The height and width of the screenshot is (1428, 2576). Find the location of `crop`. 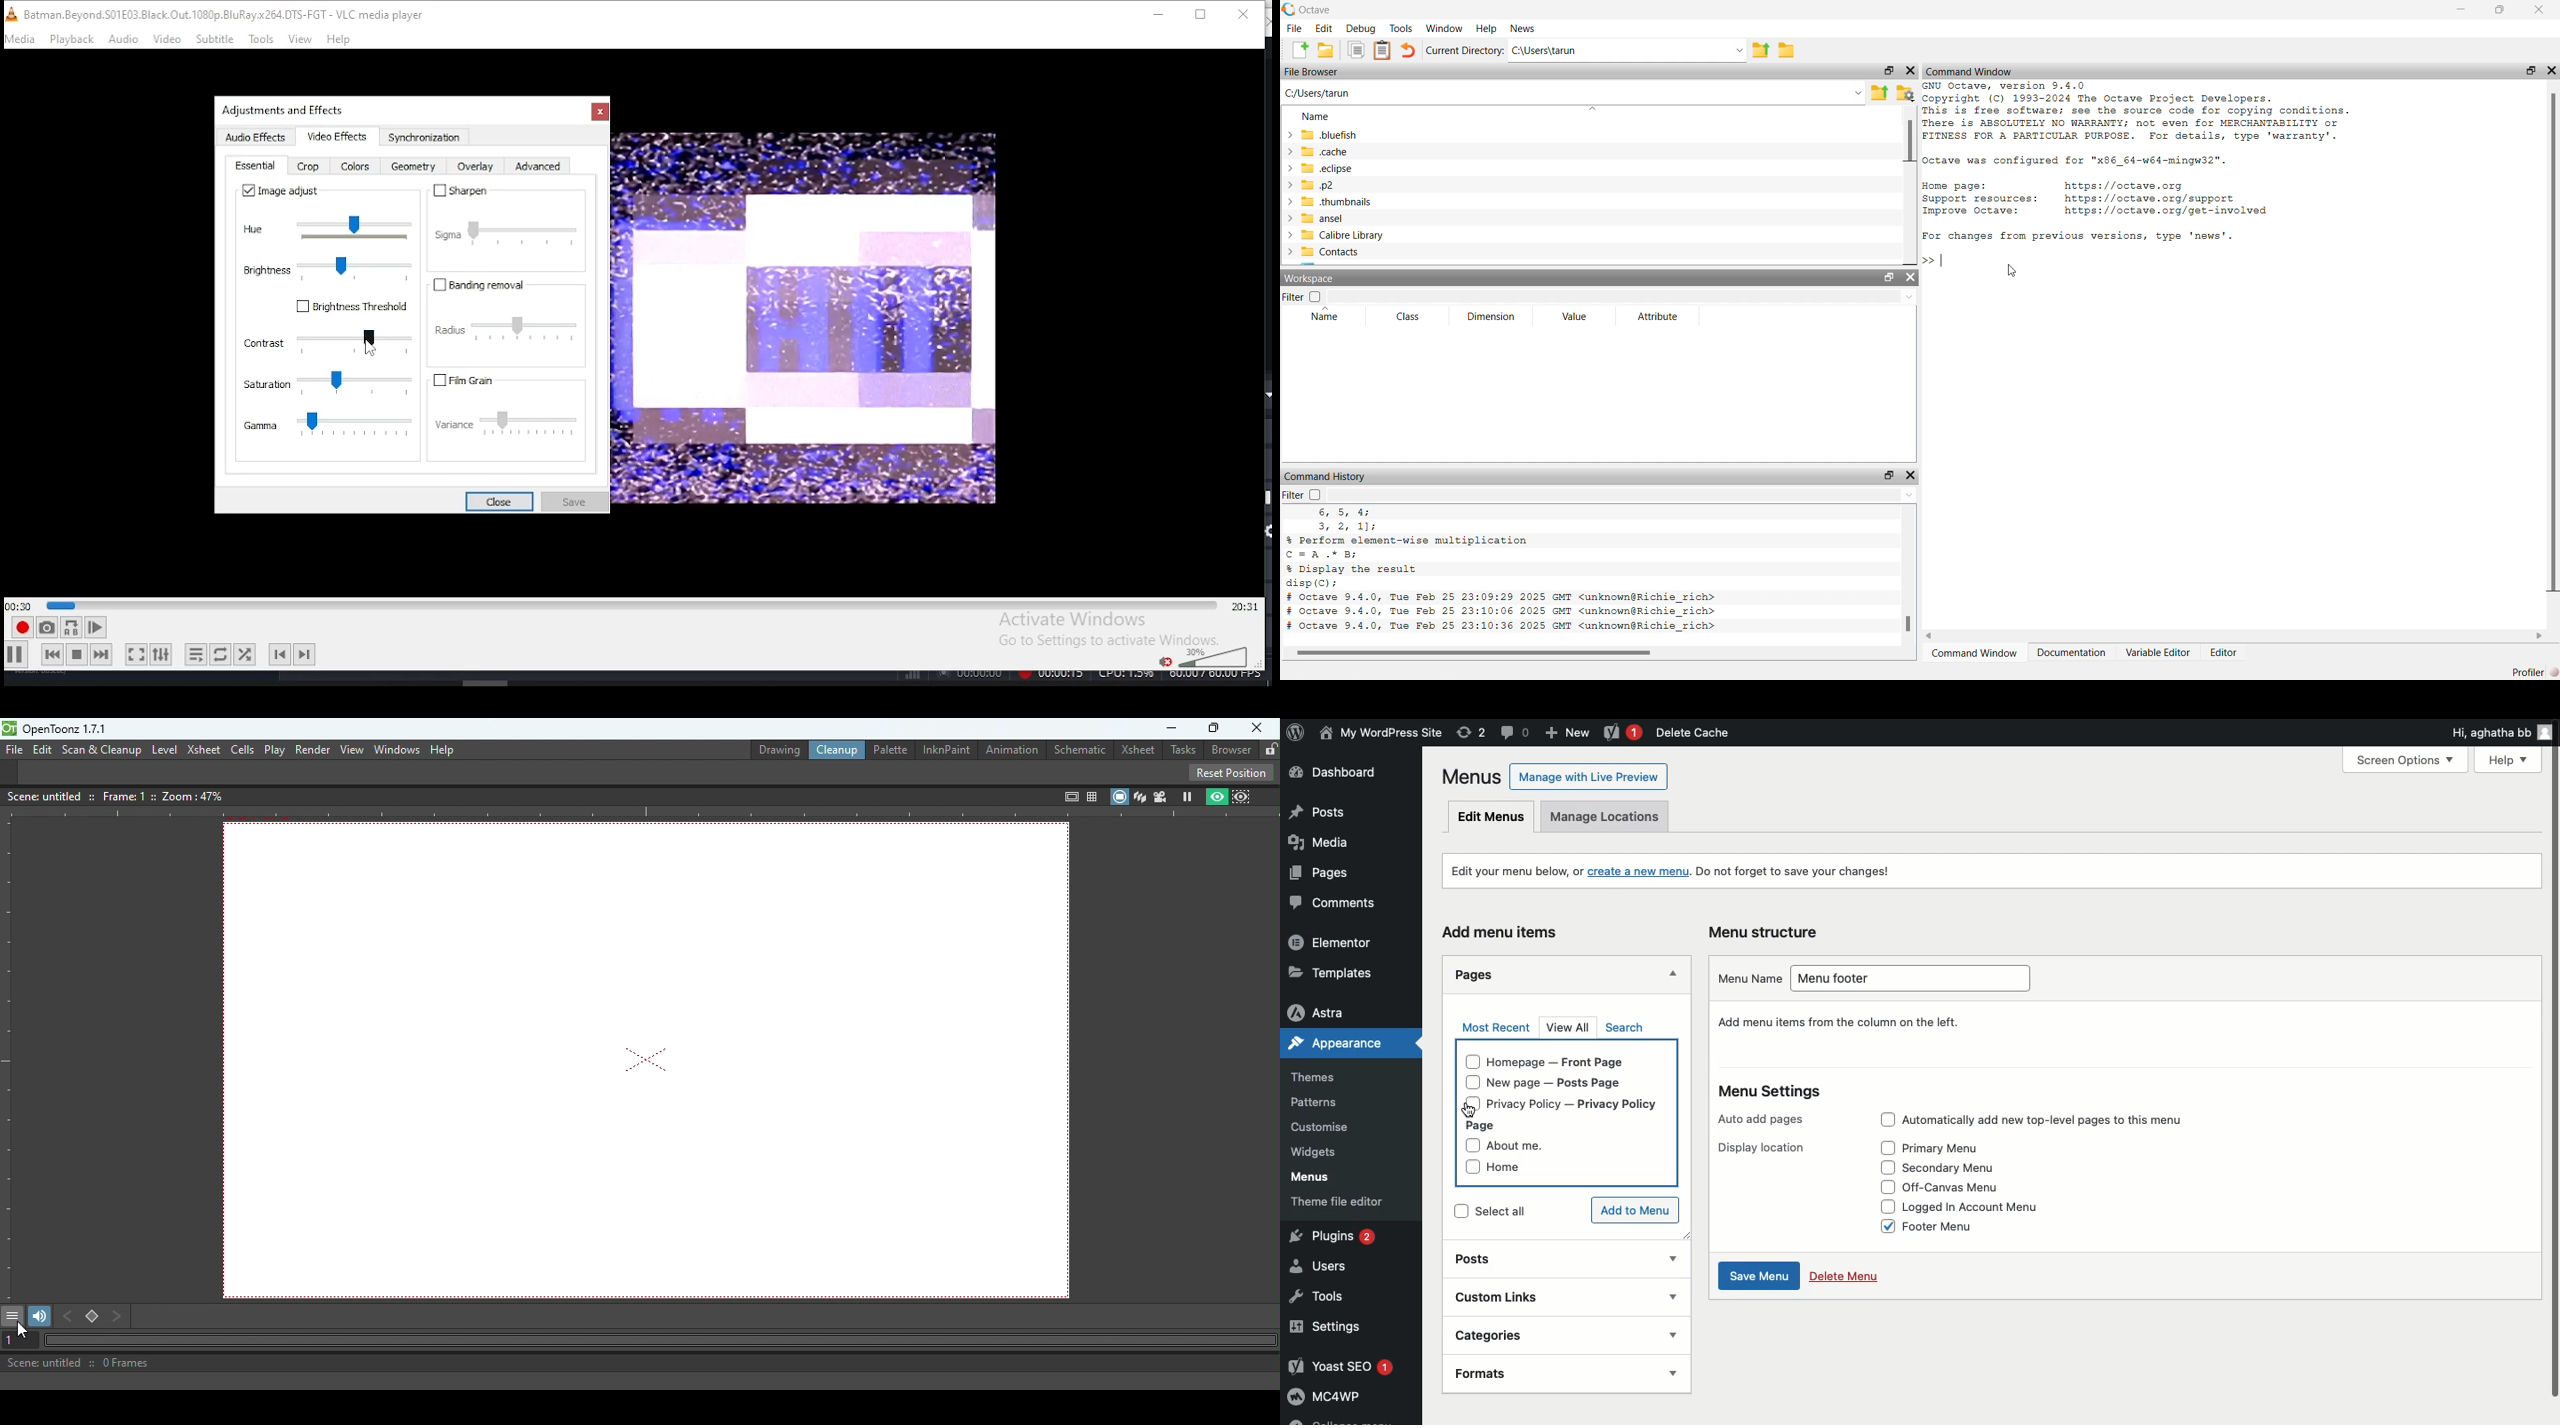

crop is located at coordinates (309, 169).